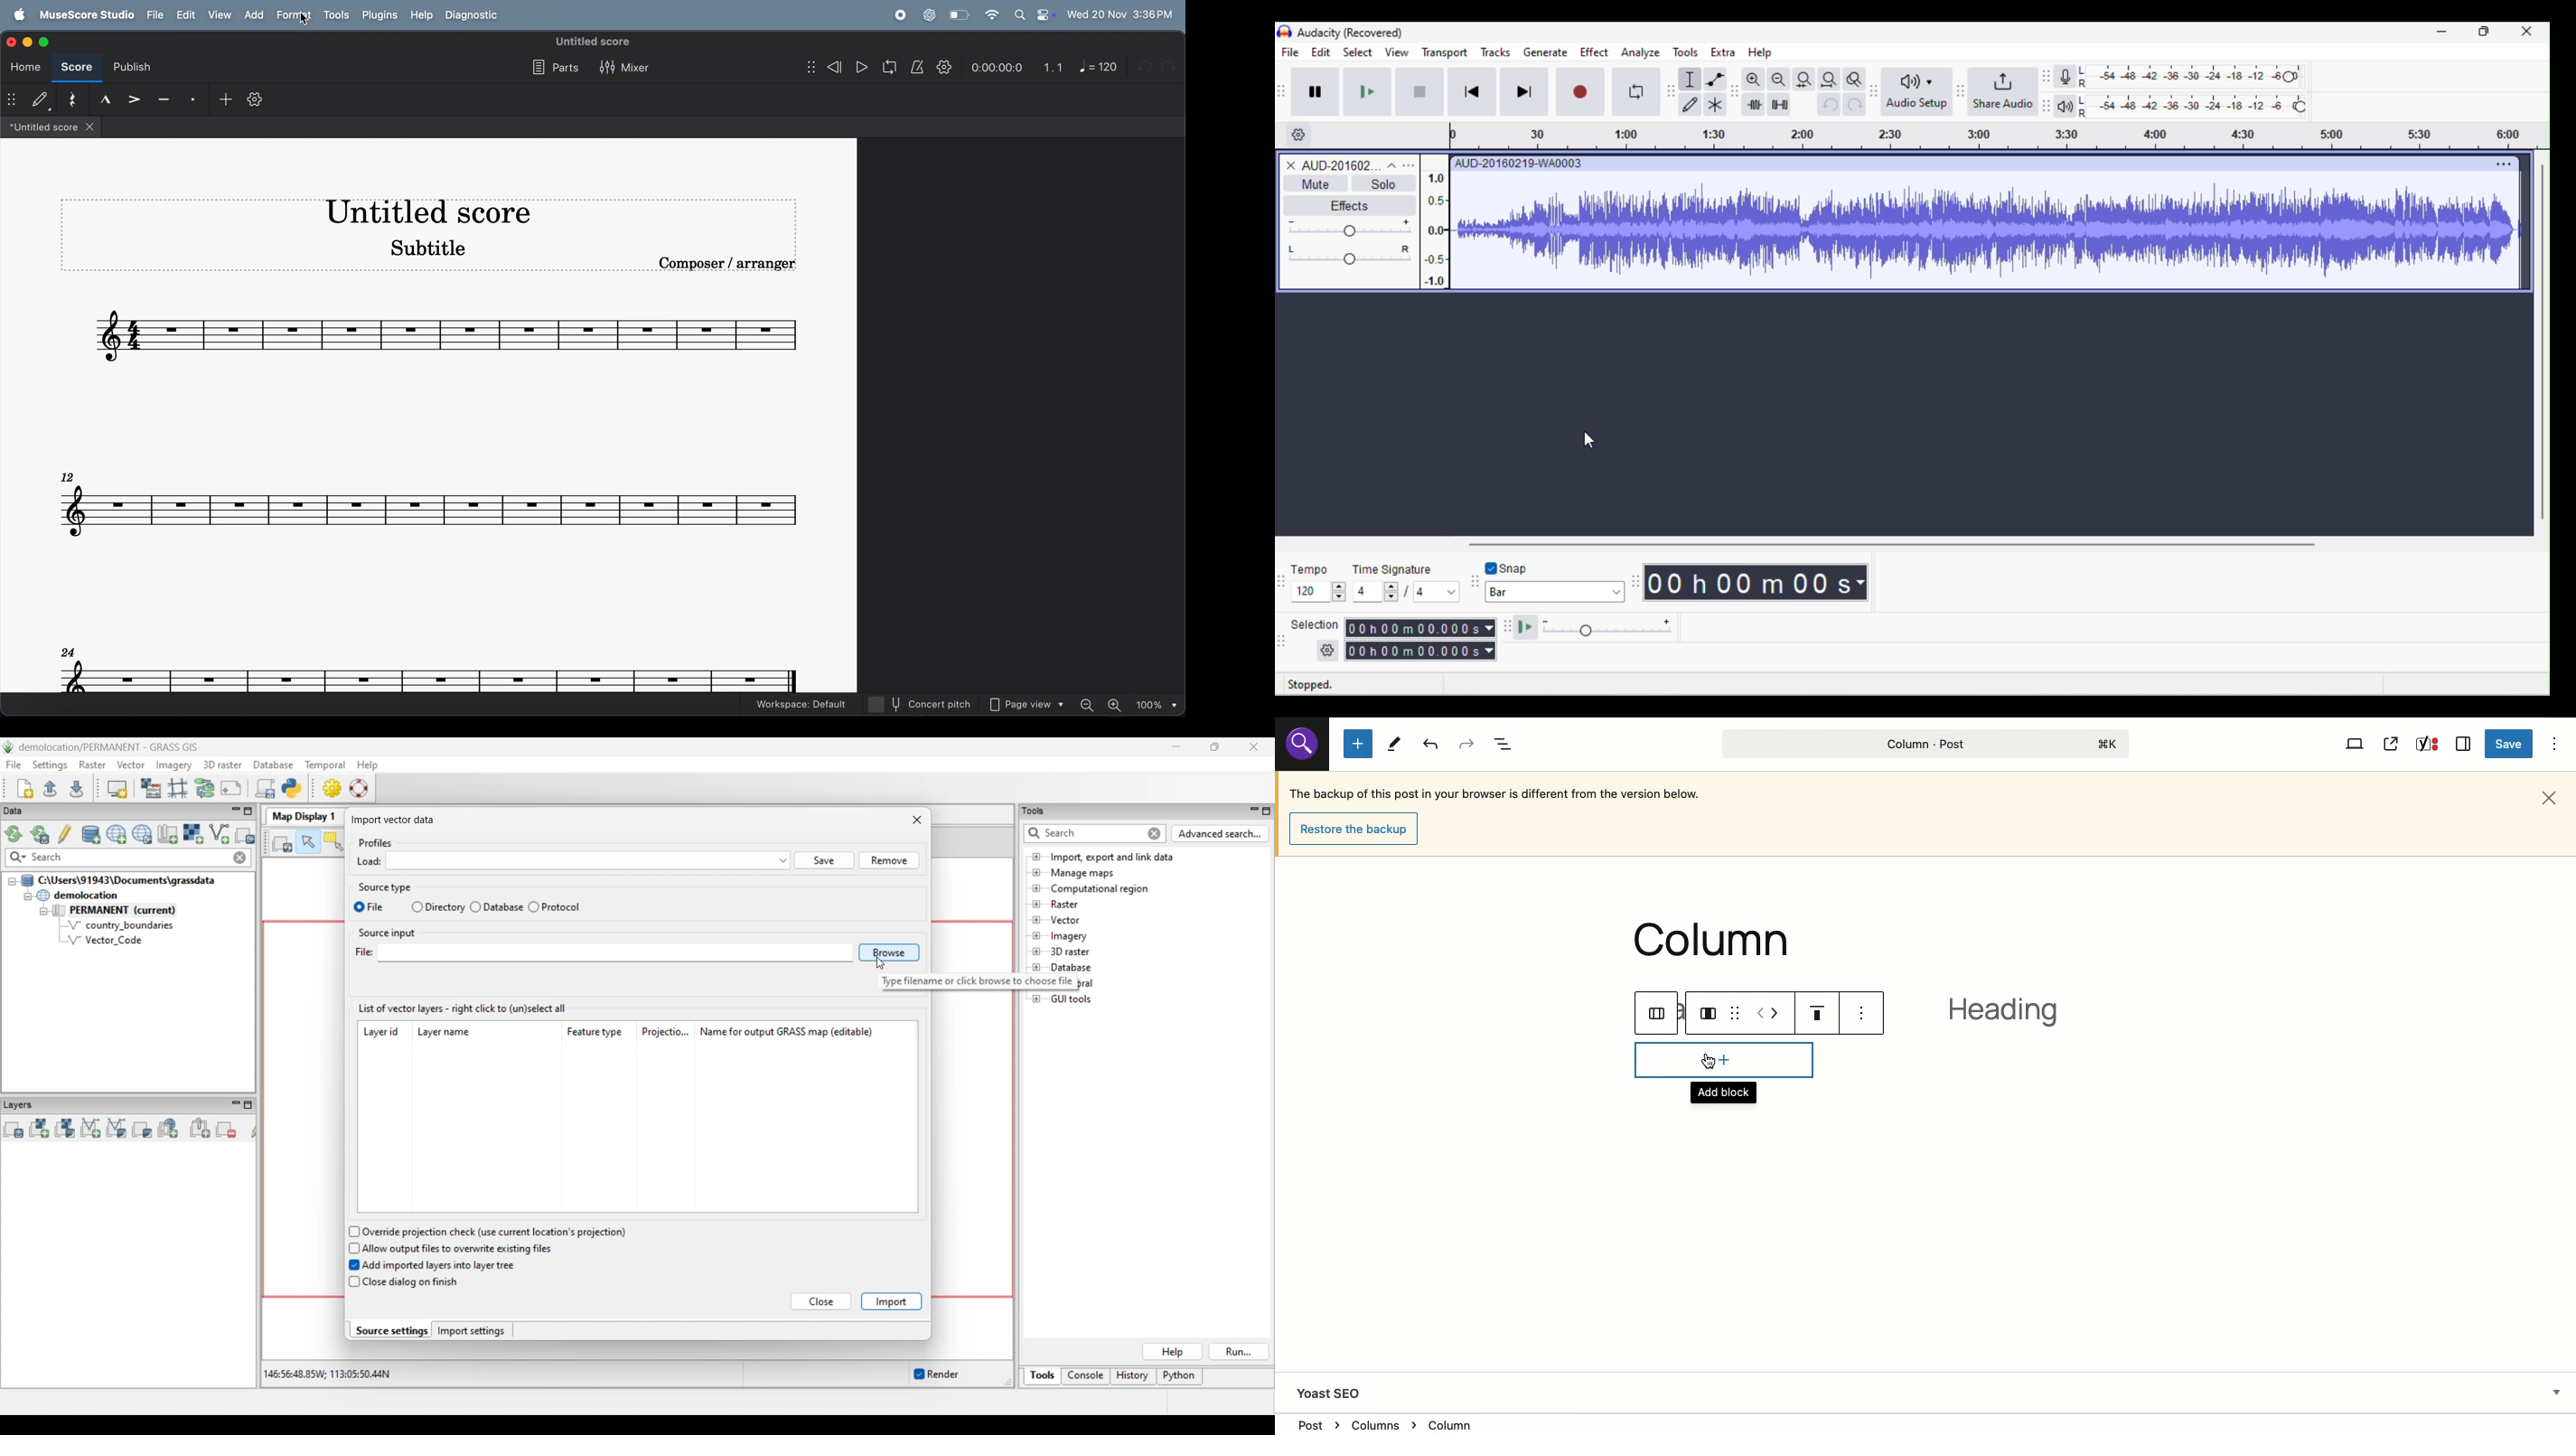 The width and height of the screenshot is (2576, 1456). I want to click on effect, so click(1594, 52).